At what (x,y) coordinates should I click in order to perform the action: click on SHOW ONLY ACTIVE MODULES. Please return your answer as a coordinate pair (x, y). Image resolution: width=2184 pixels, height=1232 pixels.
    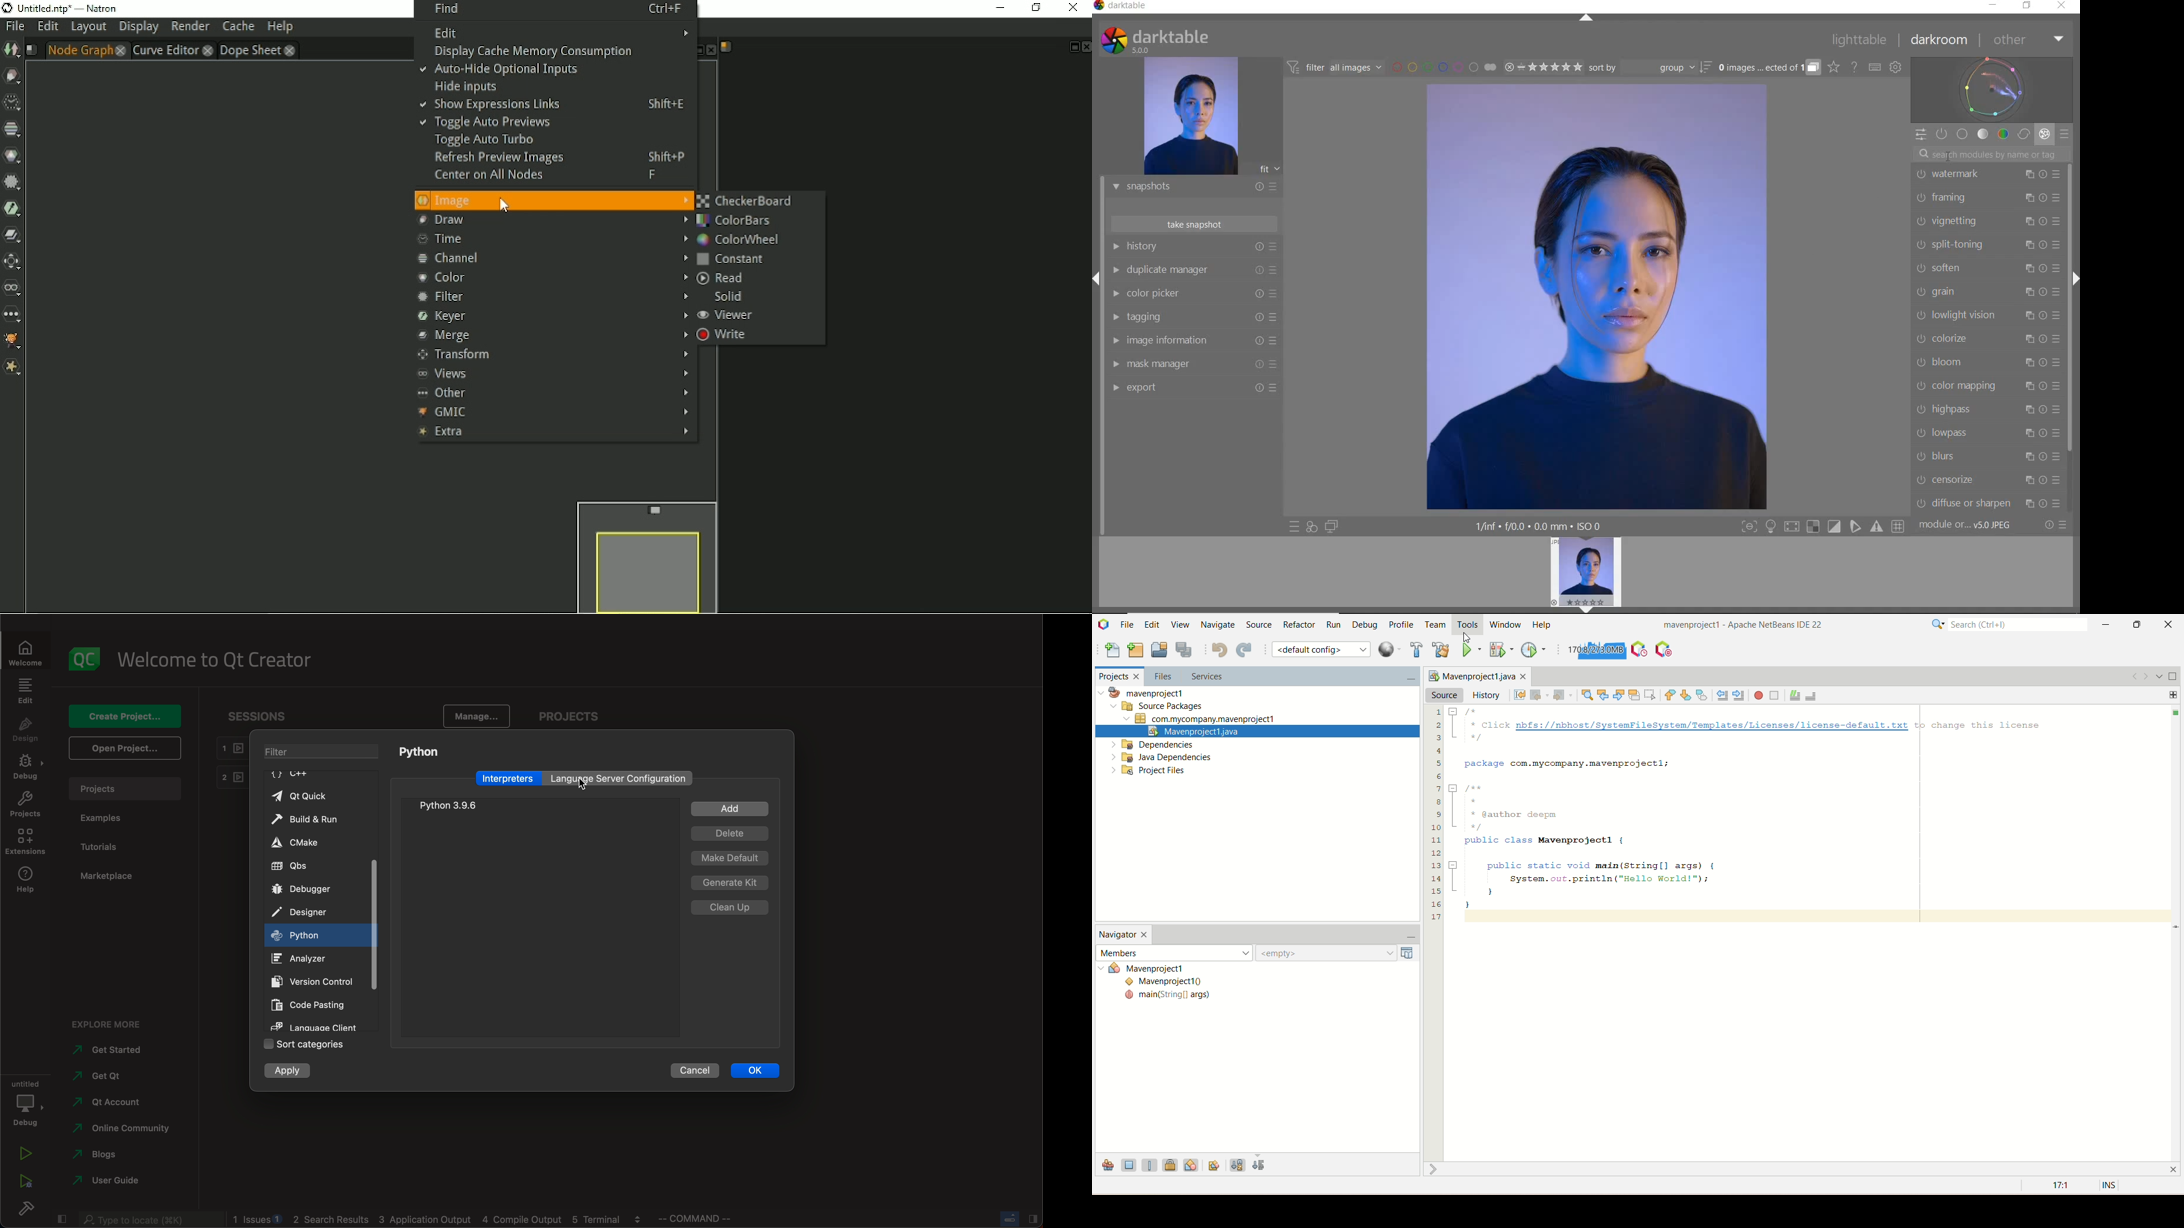
    Looking at the image, I should click on (1942, 135).